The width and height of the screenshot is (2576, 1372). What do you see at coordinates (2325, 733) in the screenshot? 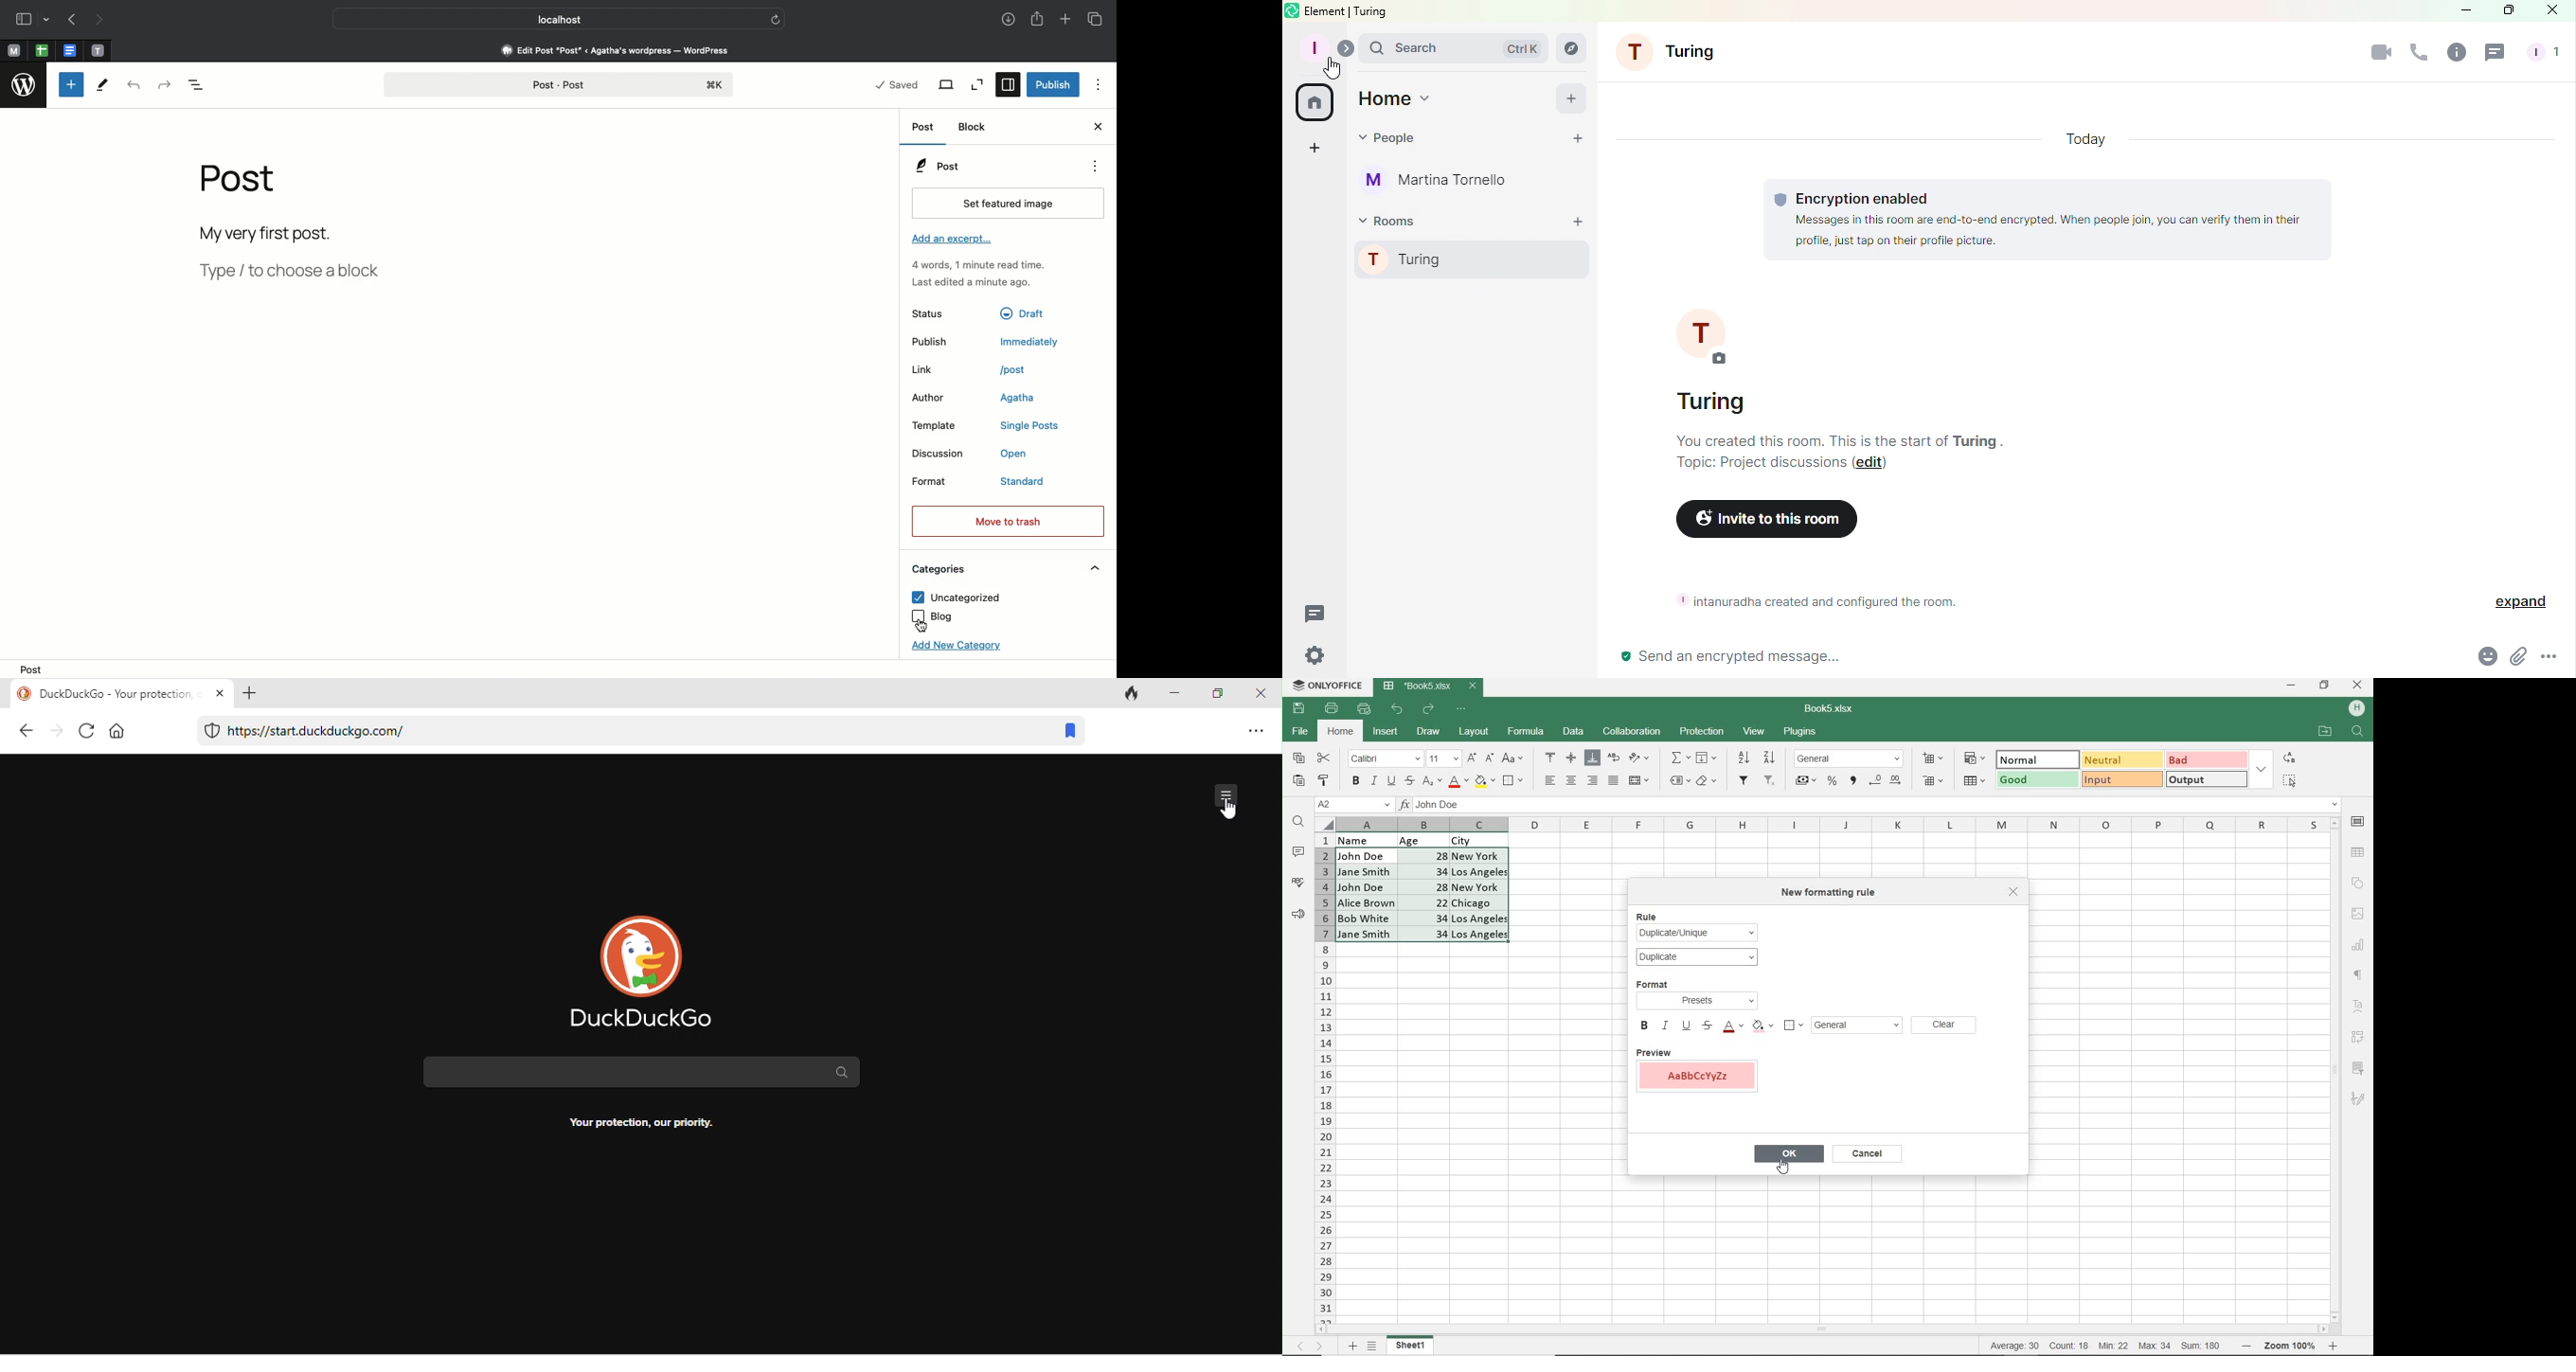
I see `OPEN FILE LOCATION` at bounding box center [2325, 733].